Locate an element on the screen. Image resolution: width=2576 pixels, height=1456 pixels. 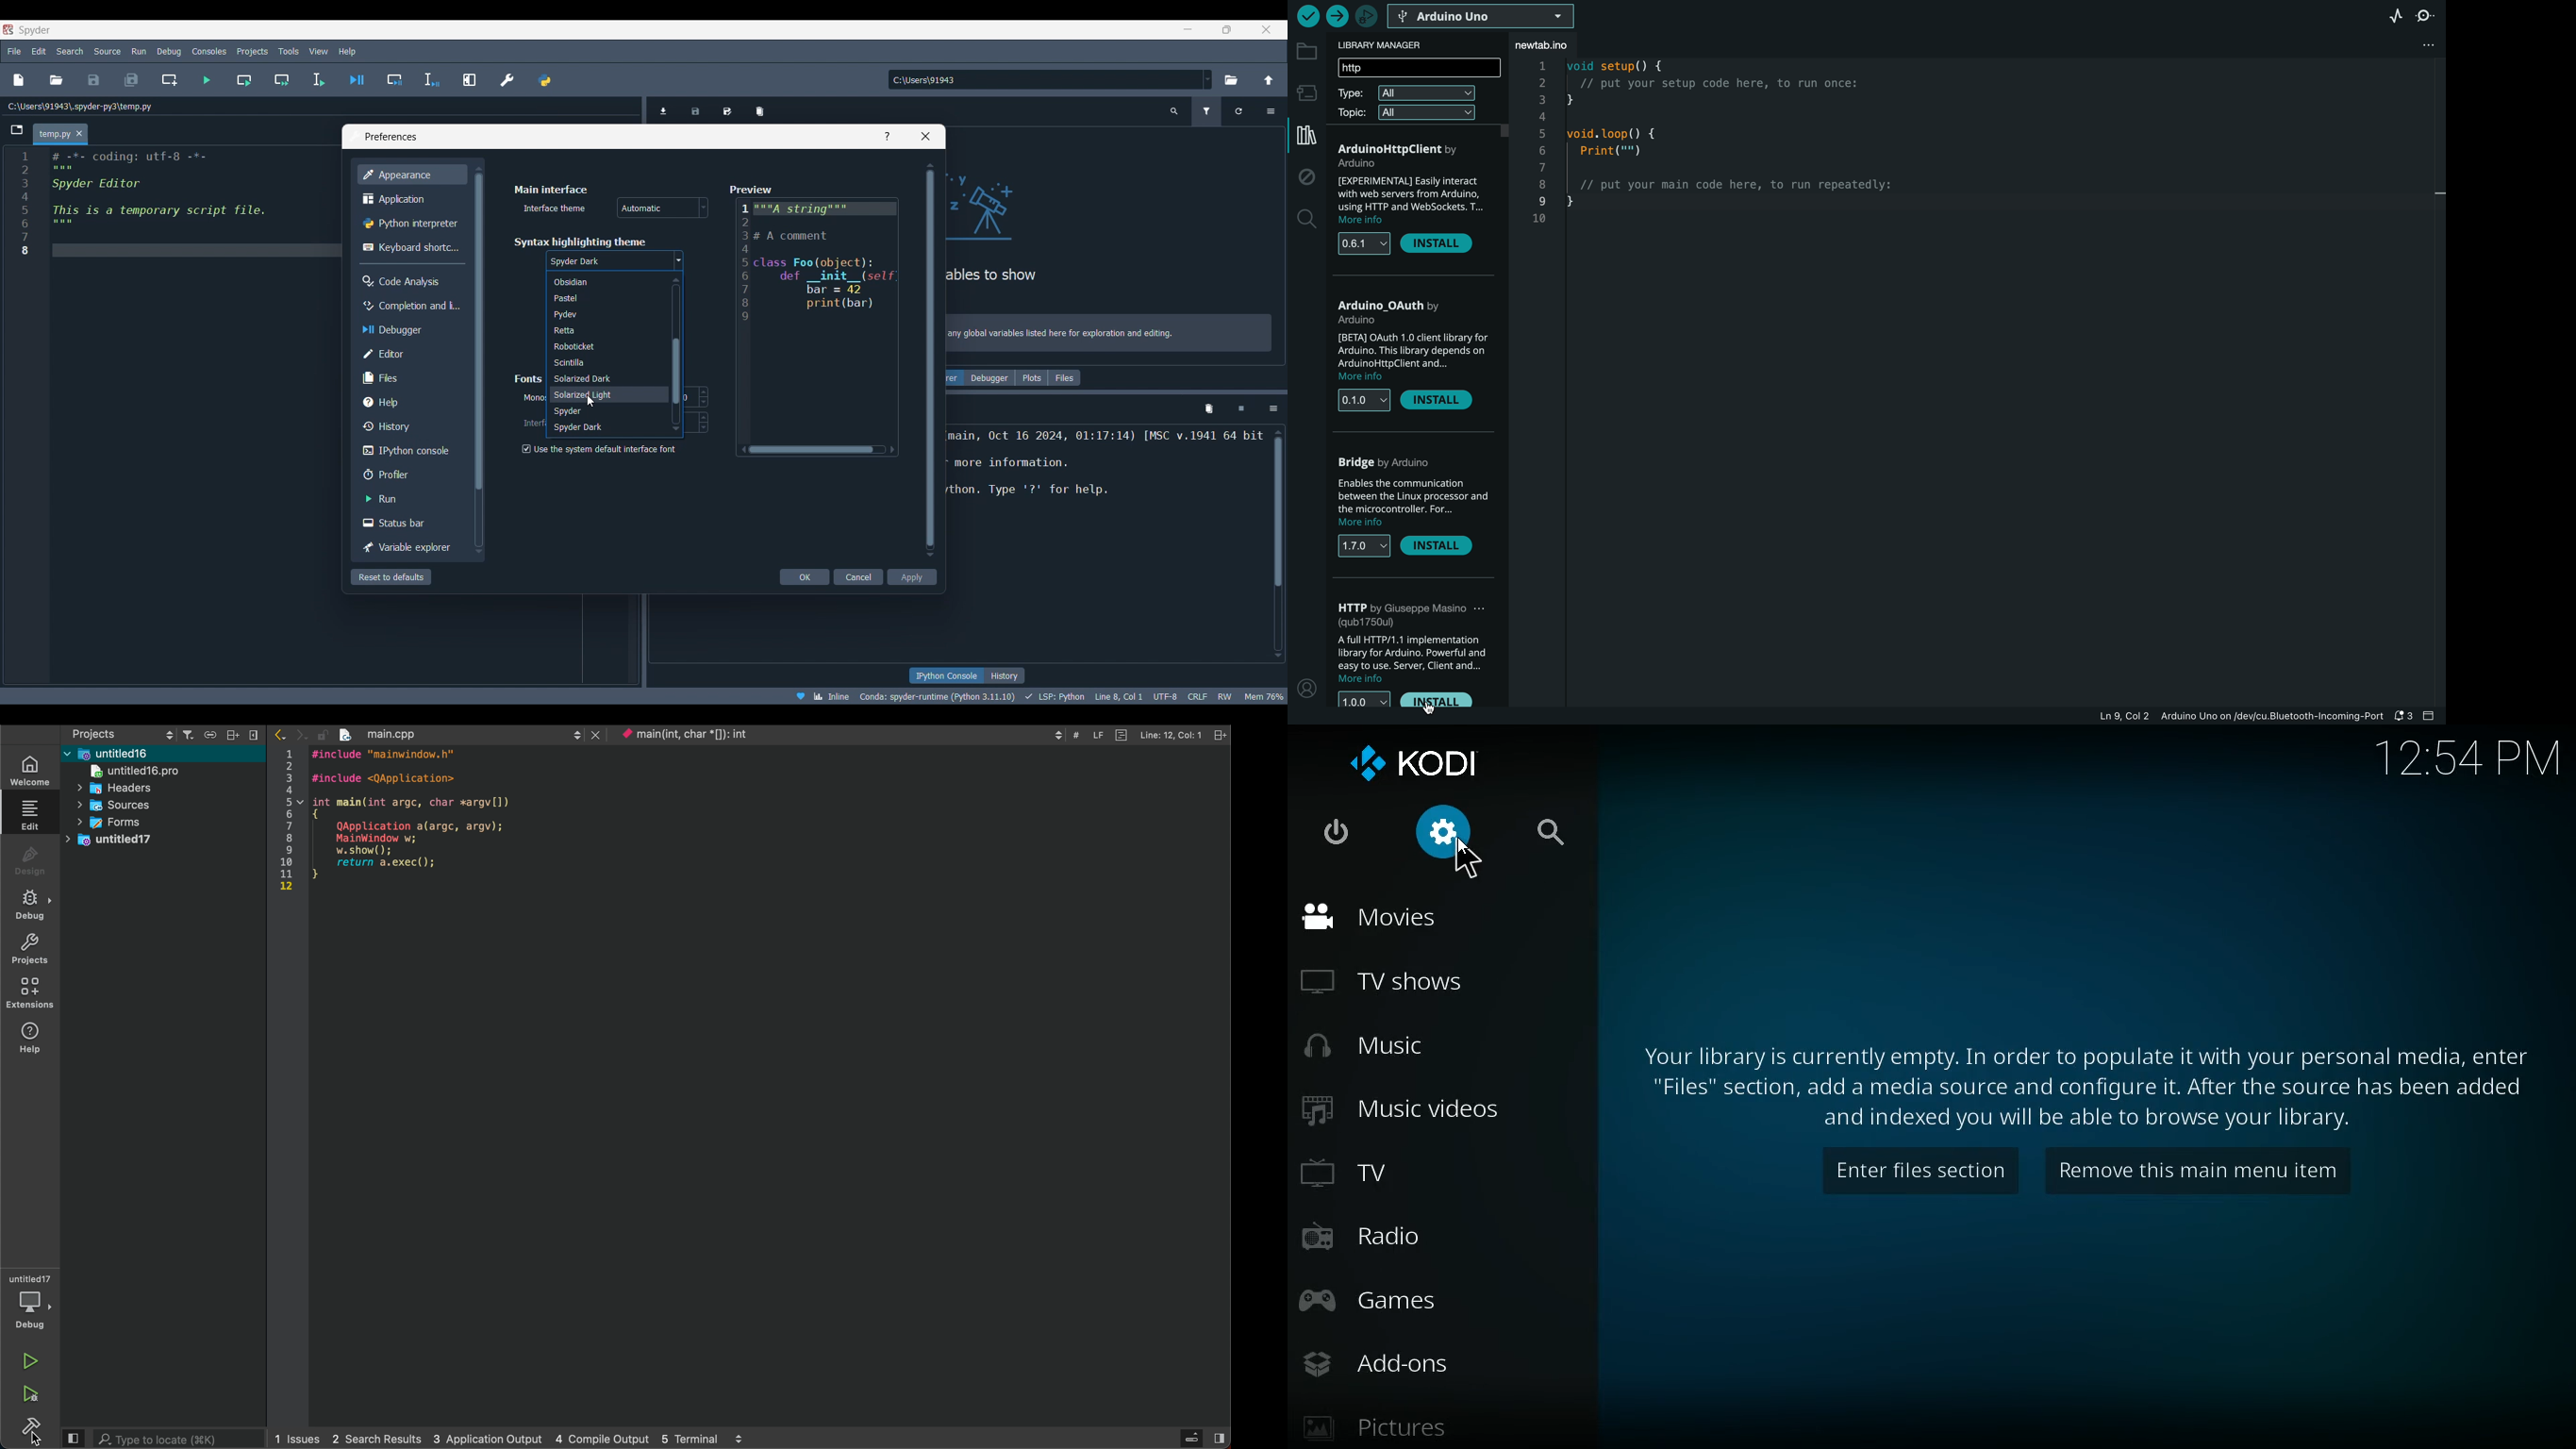
Section title is located at coordinates (580, 242).